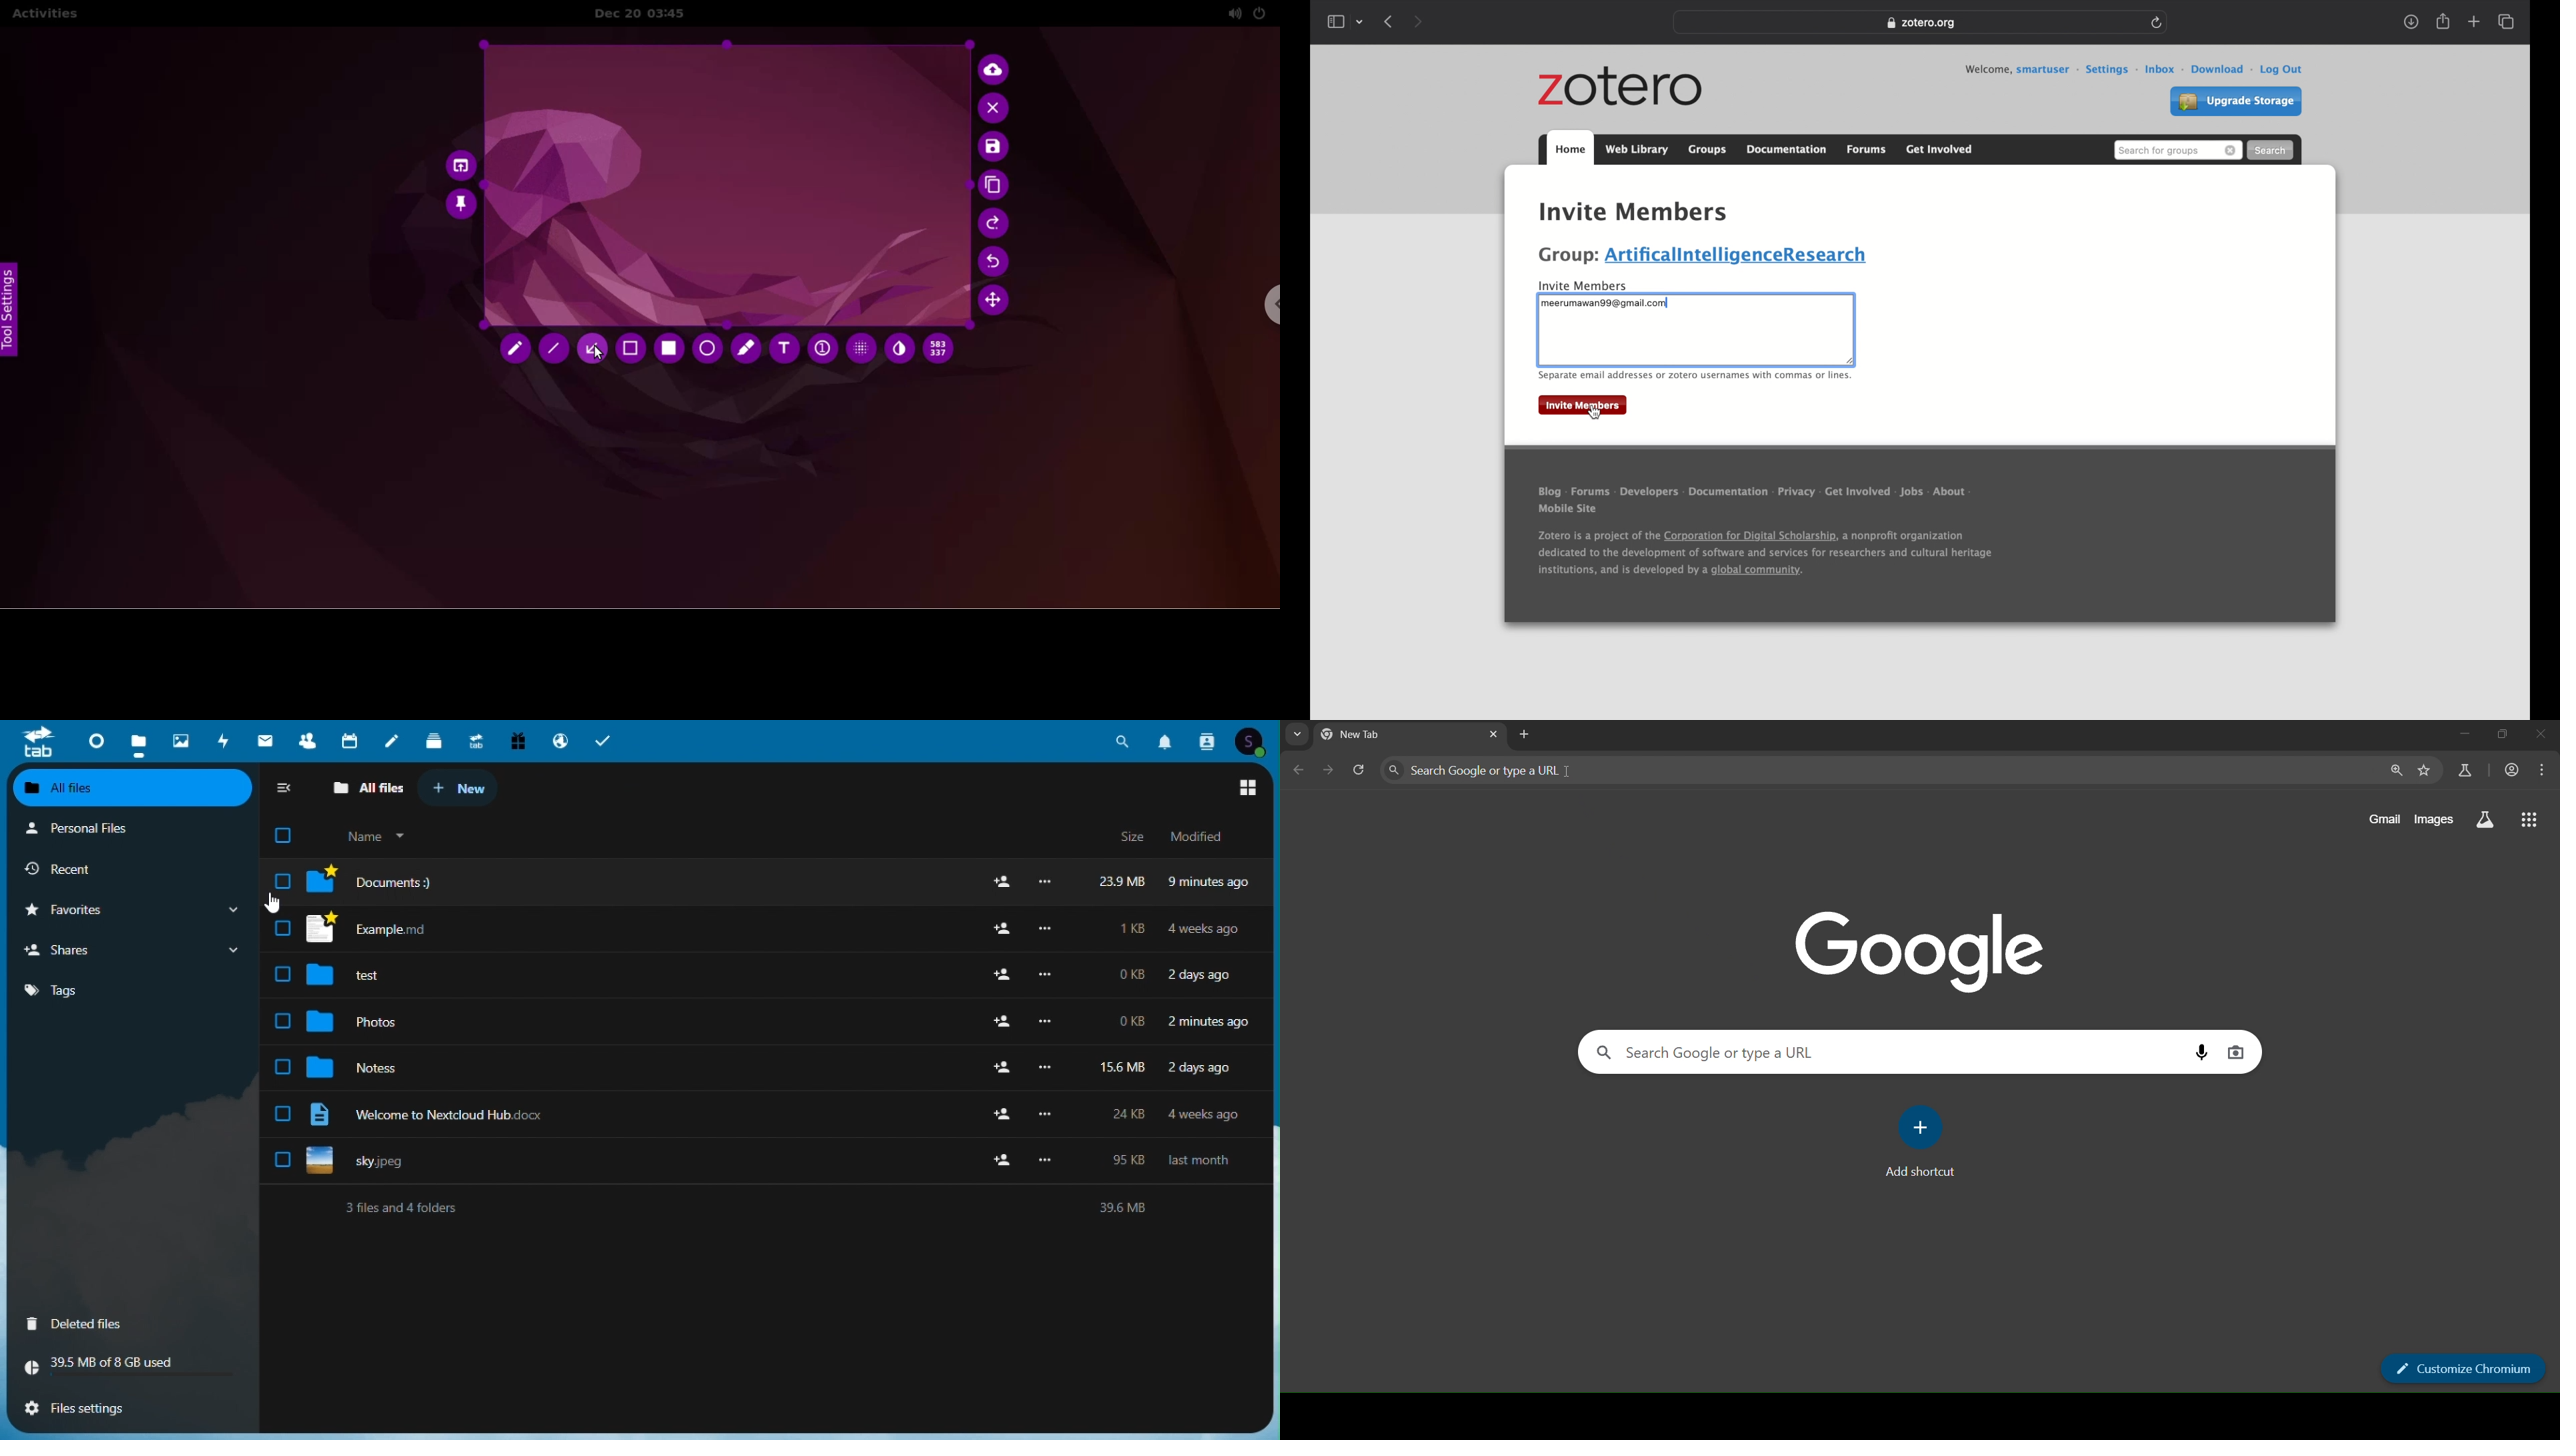  Describe the element at coordinates (1345, 22) in the screenshot. I see `show sidebar dropdown menu` at that location.